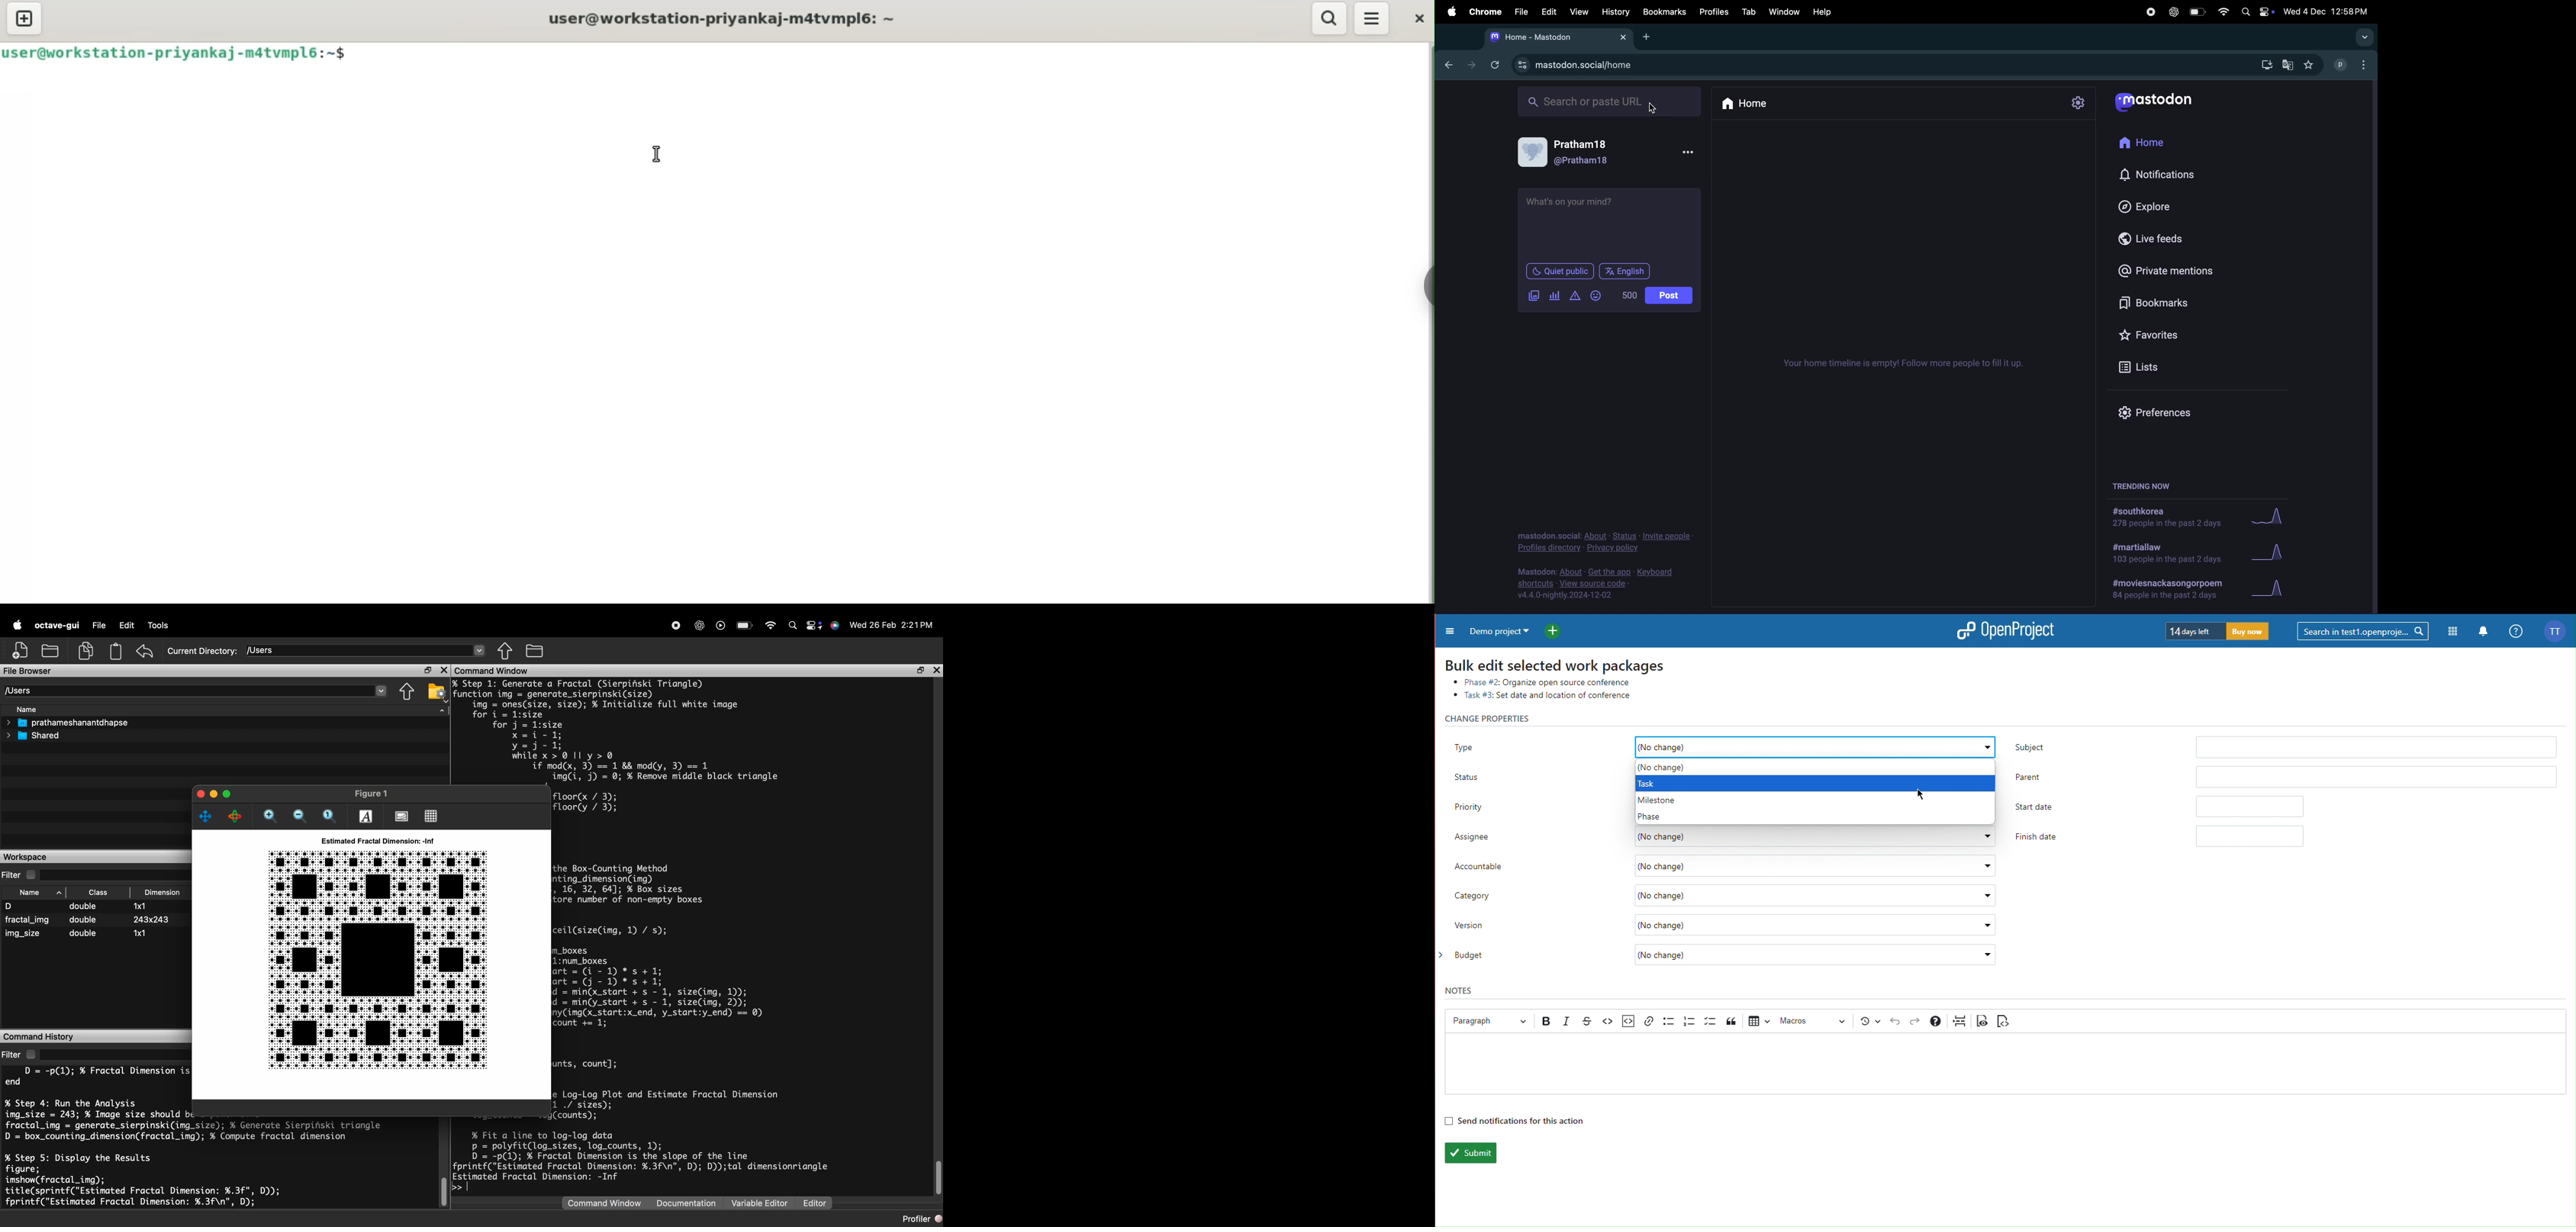  What do you see at coordinates (430, 816) in the screenshot?
I see `grid` at bounding box center [430, 816].